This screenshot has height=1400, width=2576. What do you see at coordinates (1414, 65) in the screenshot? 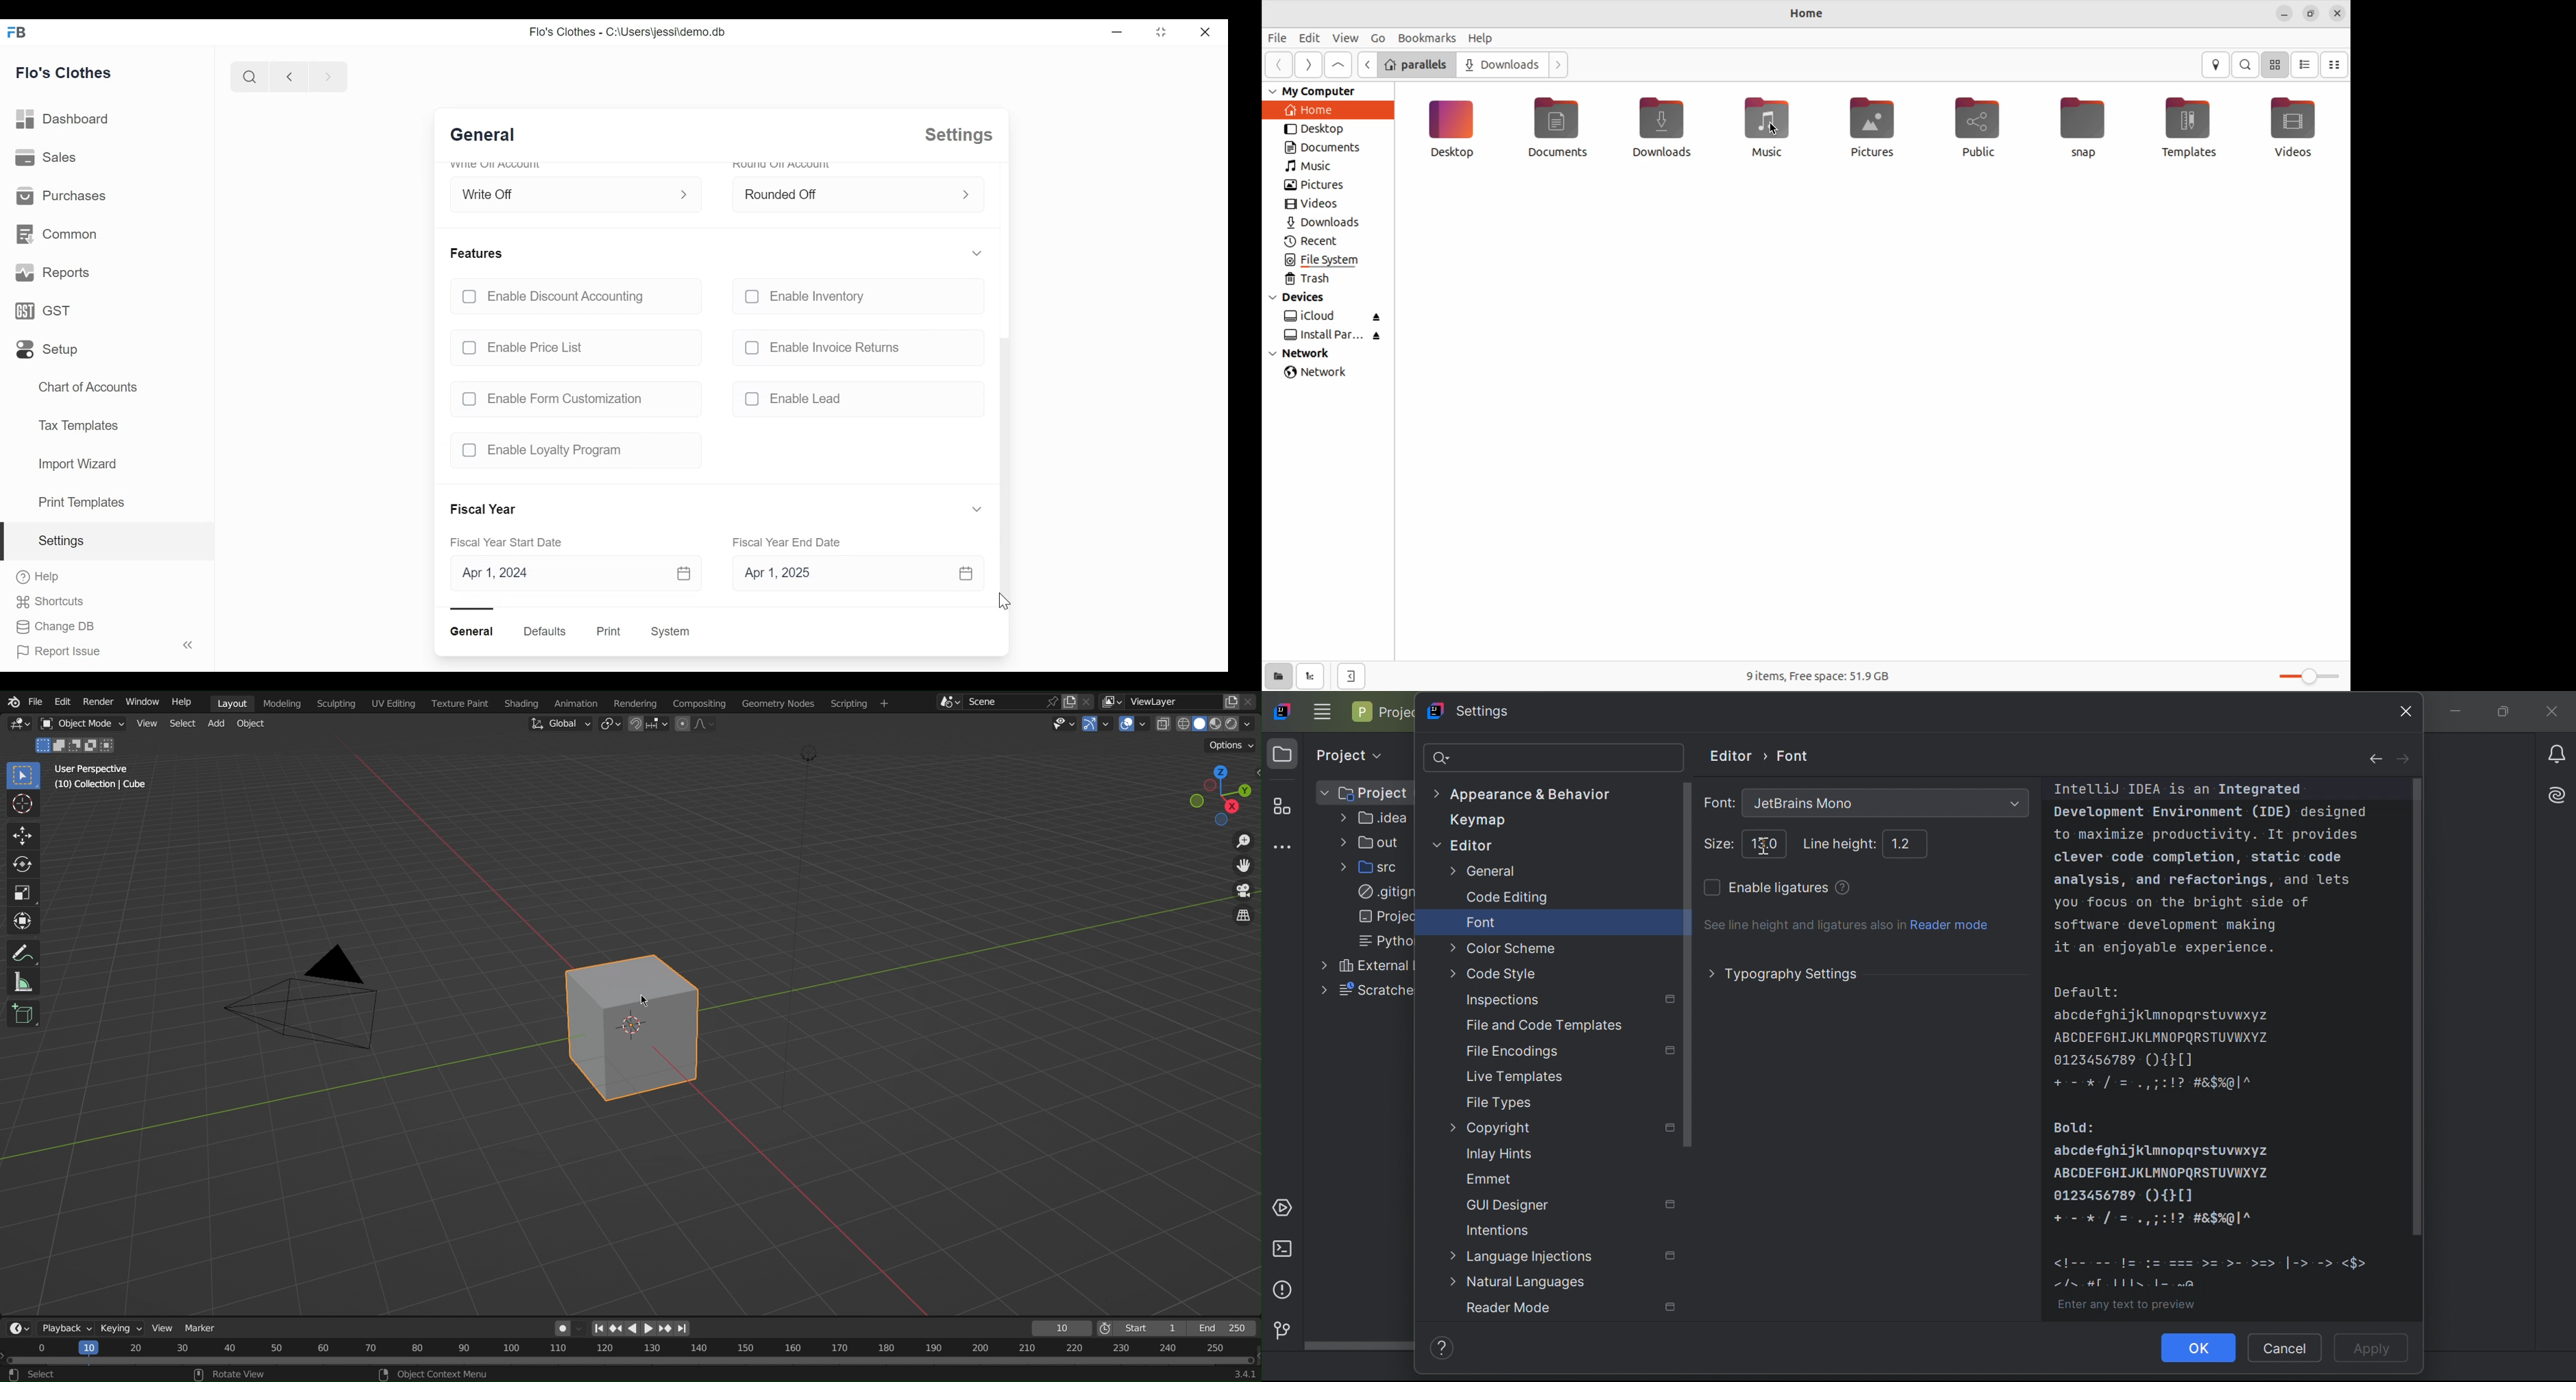
I see `Parallels` at bounding box center [1414, 65].